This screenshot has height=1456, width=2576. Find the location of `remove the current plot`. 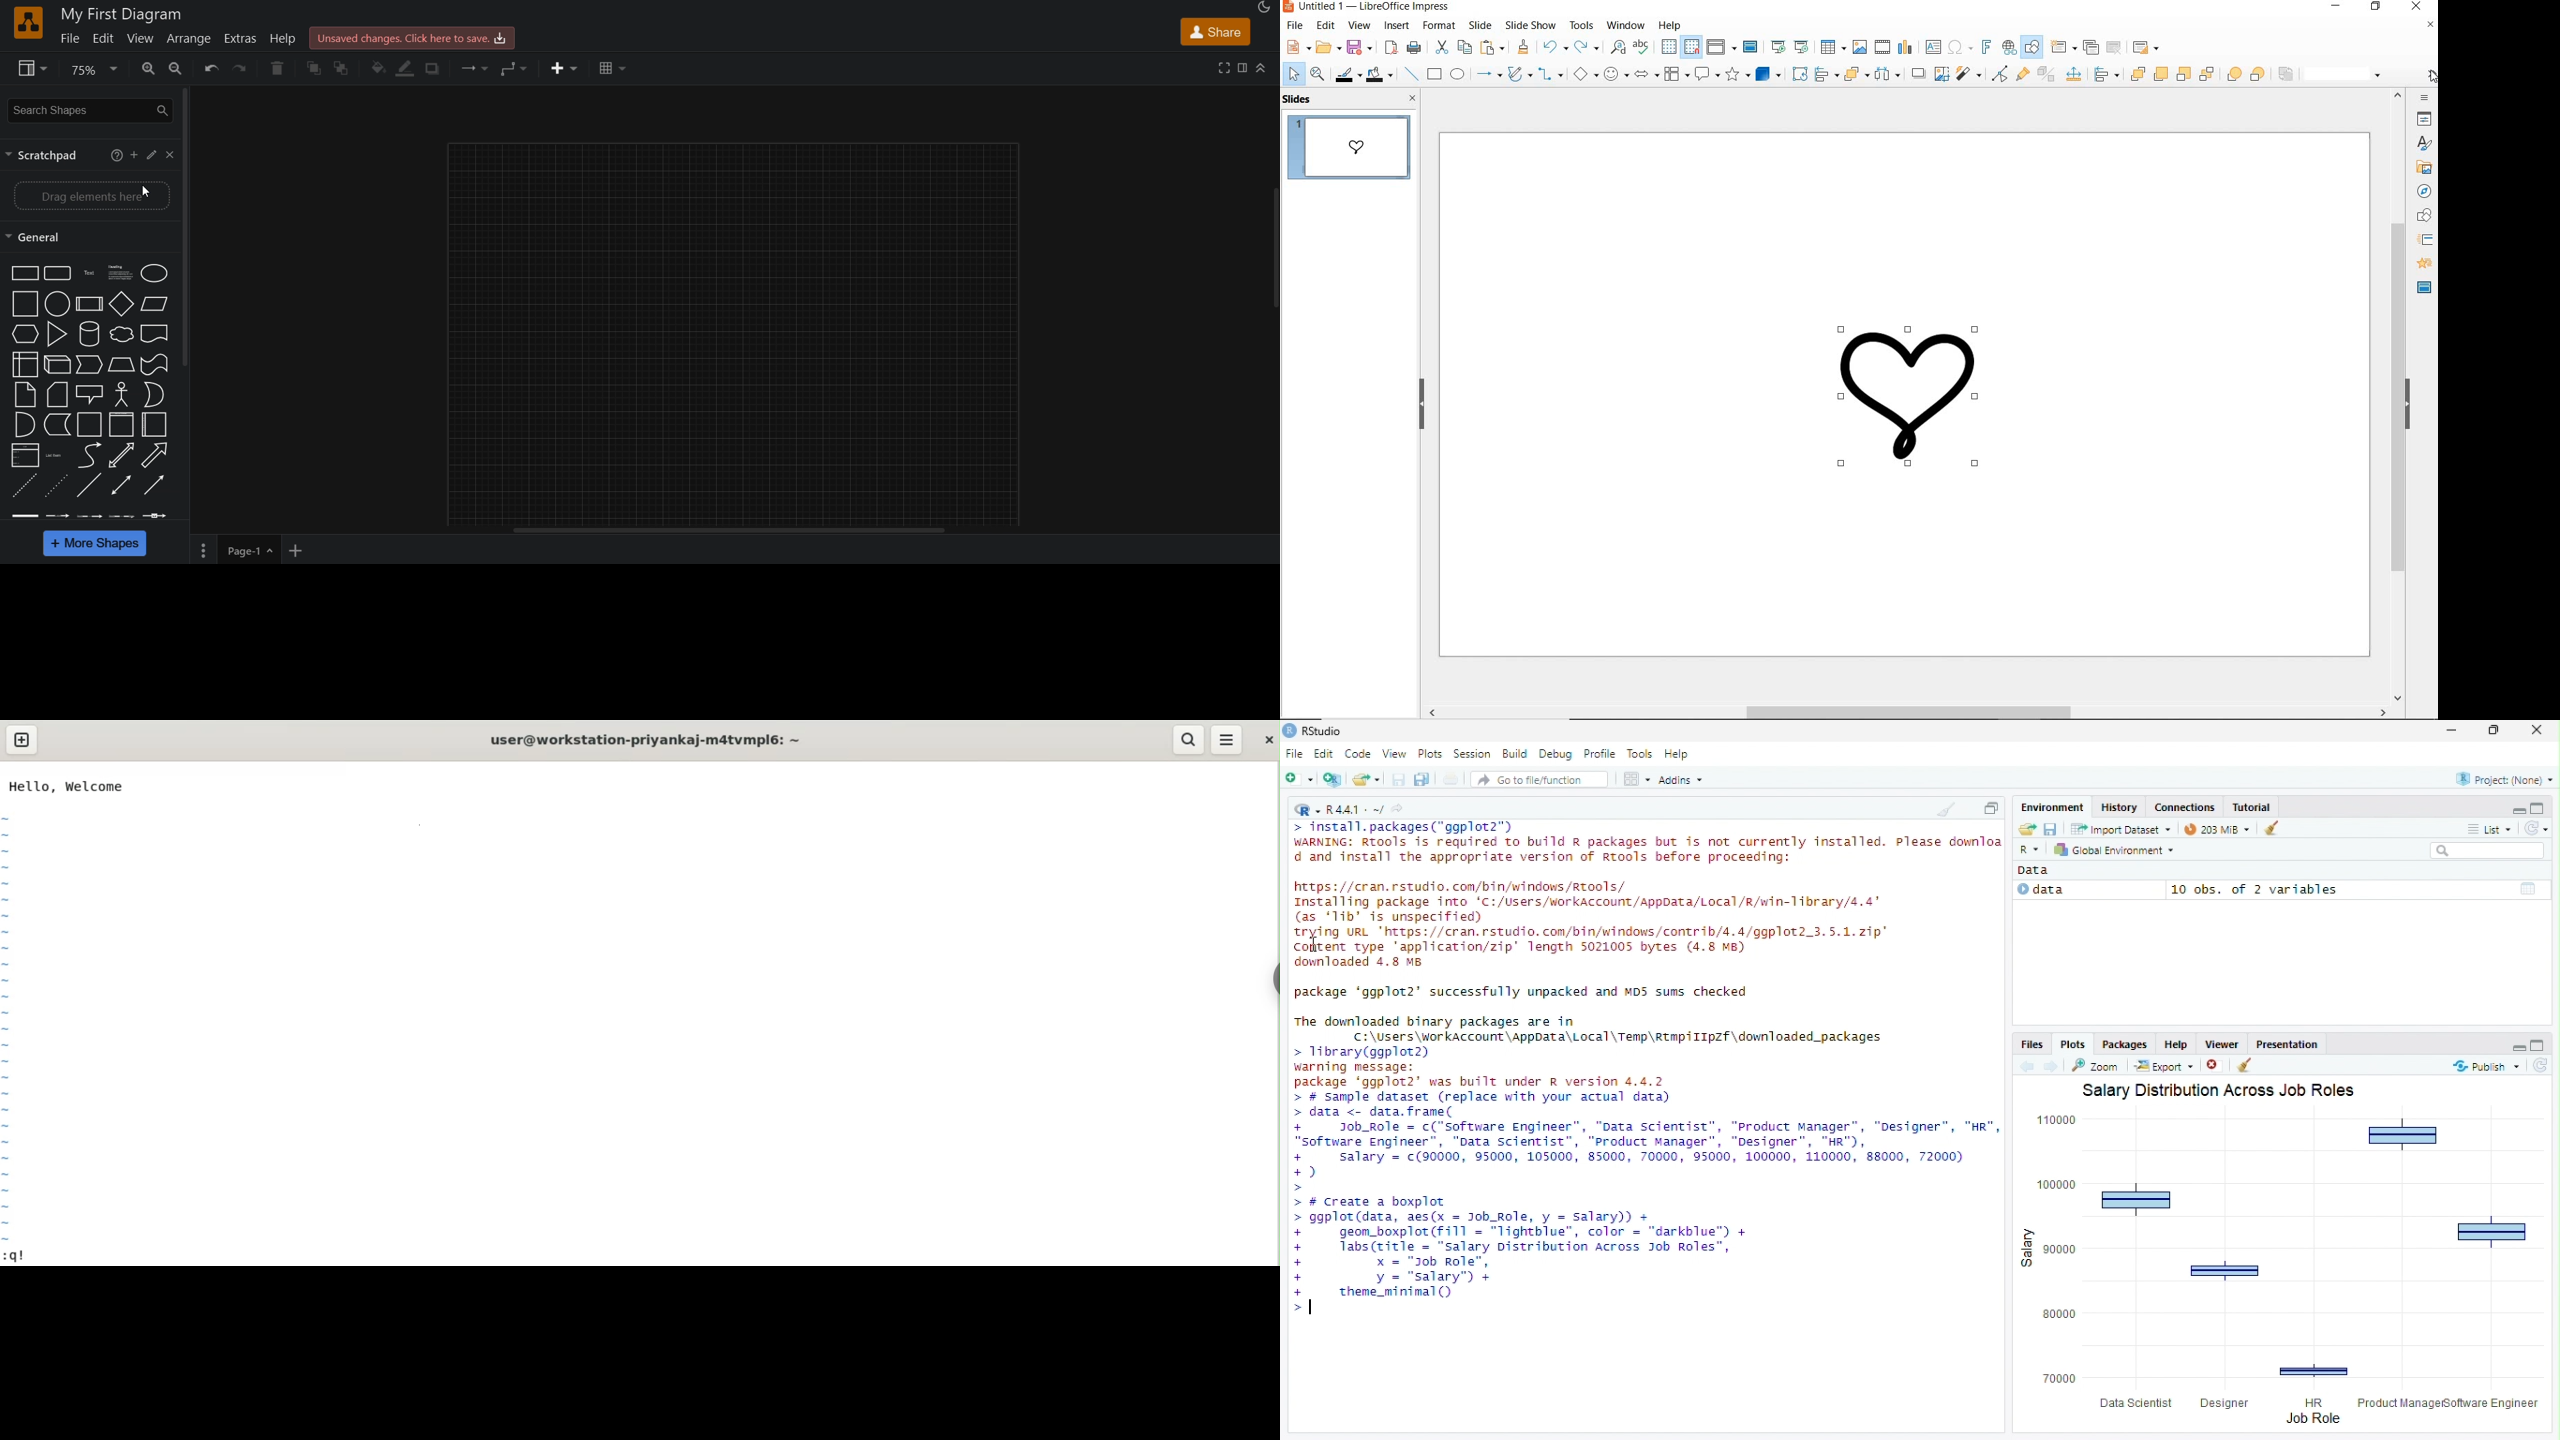

remove the current plot is located at coordinates (2213, 1066).